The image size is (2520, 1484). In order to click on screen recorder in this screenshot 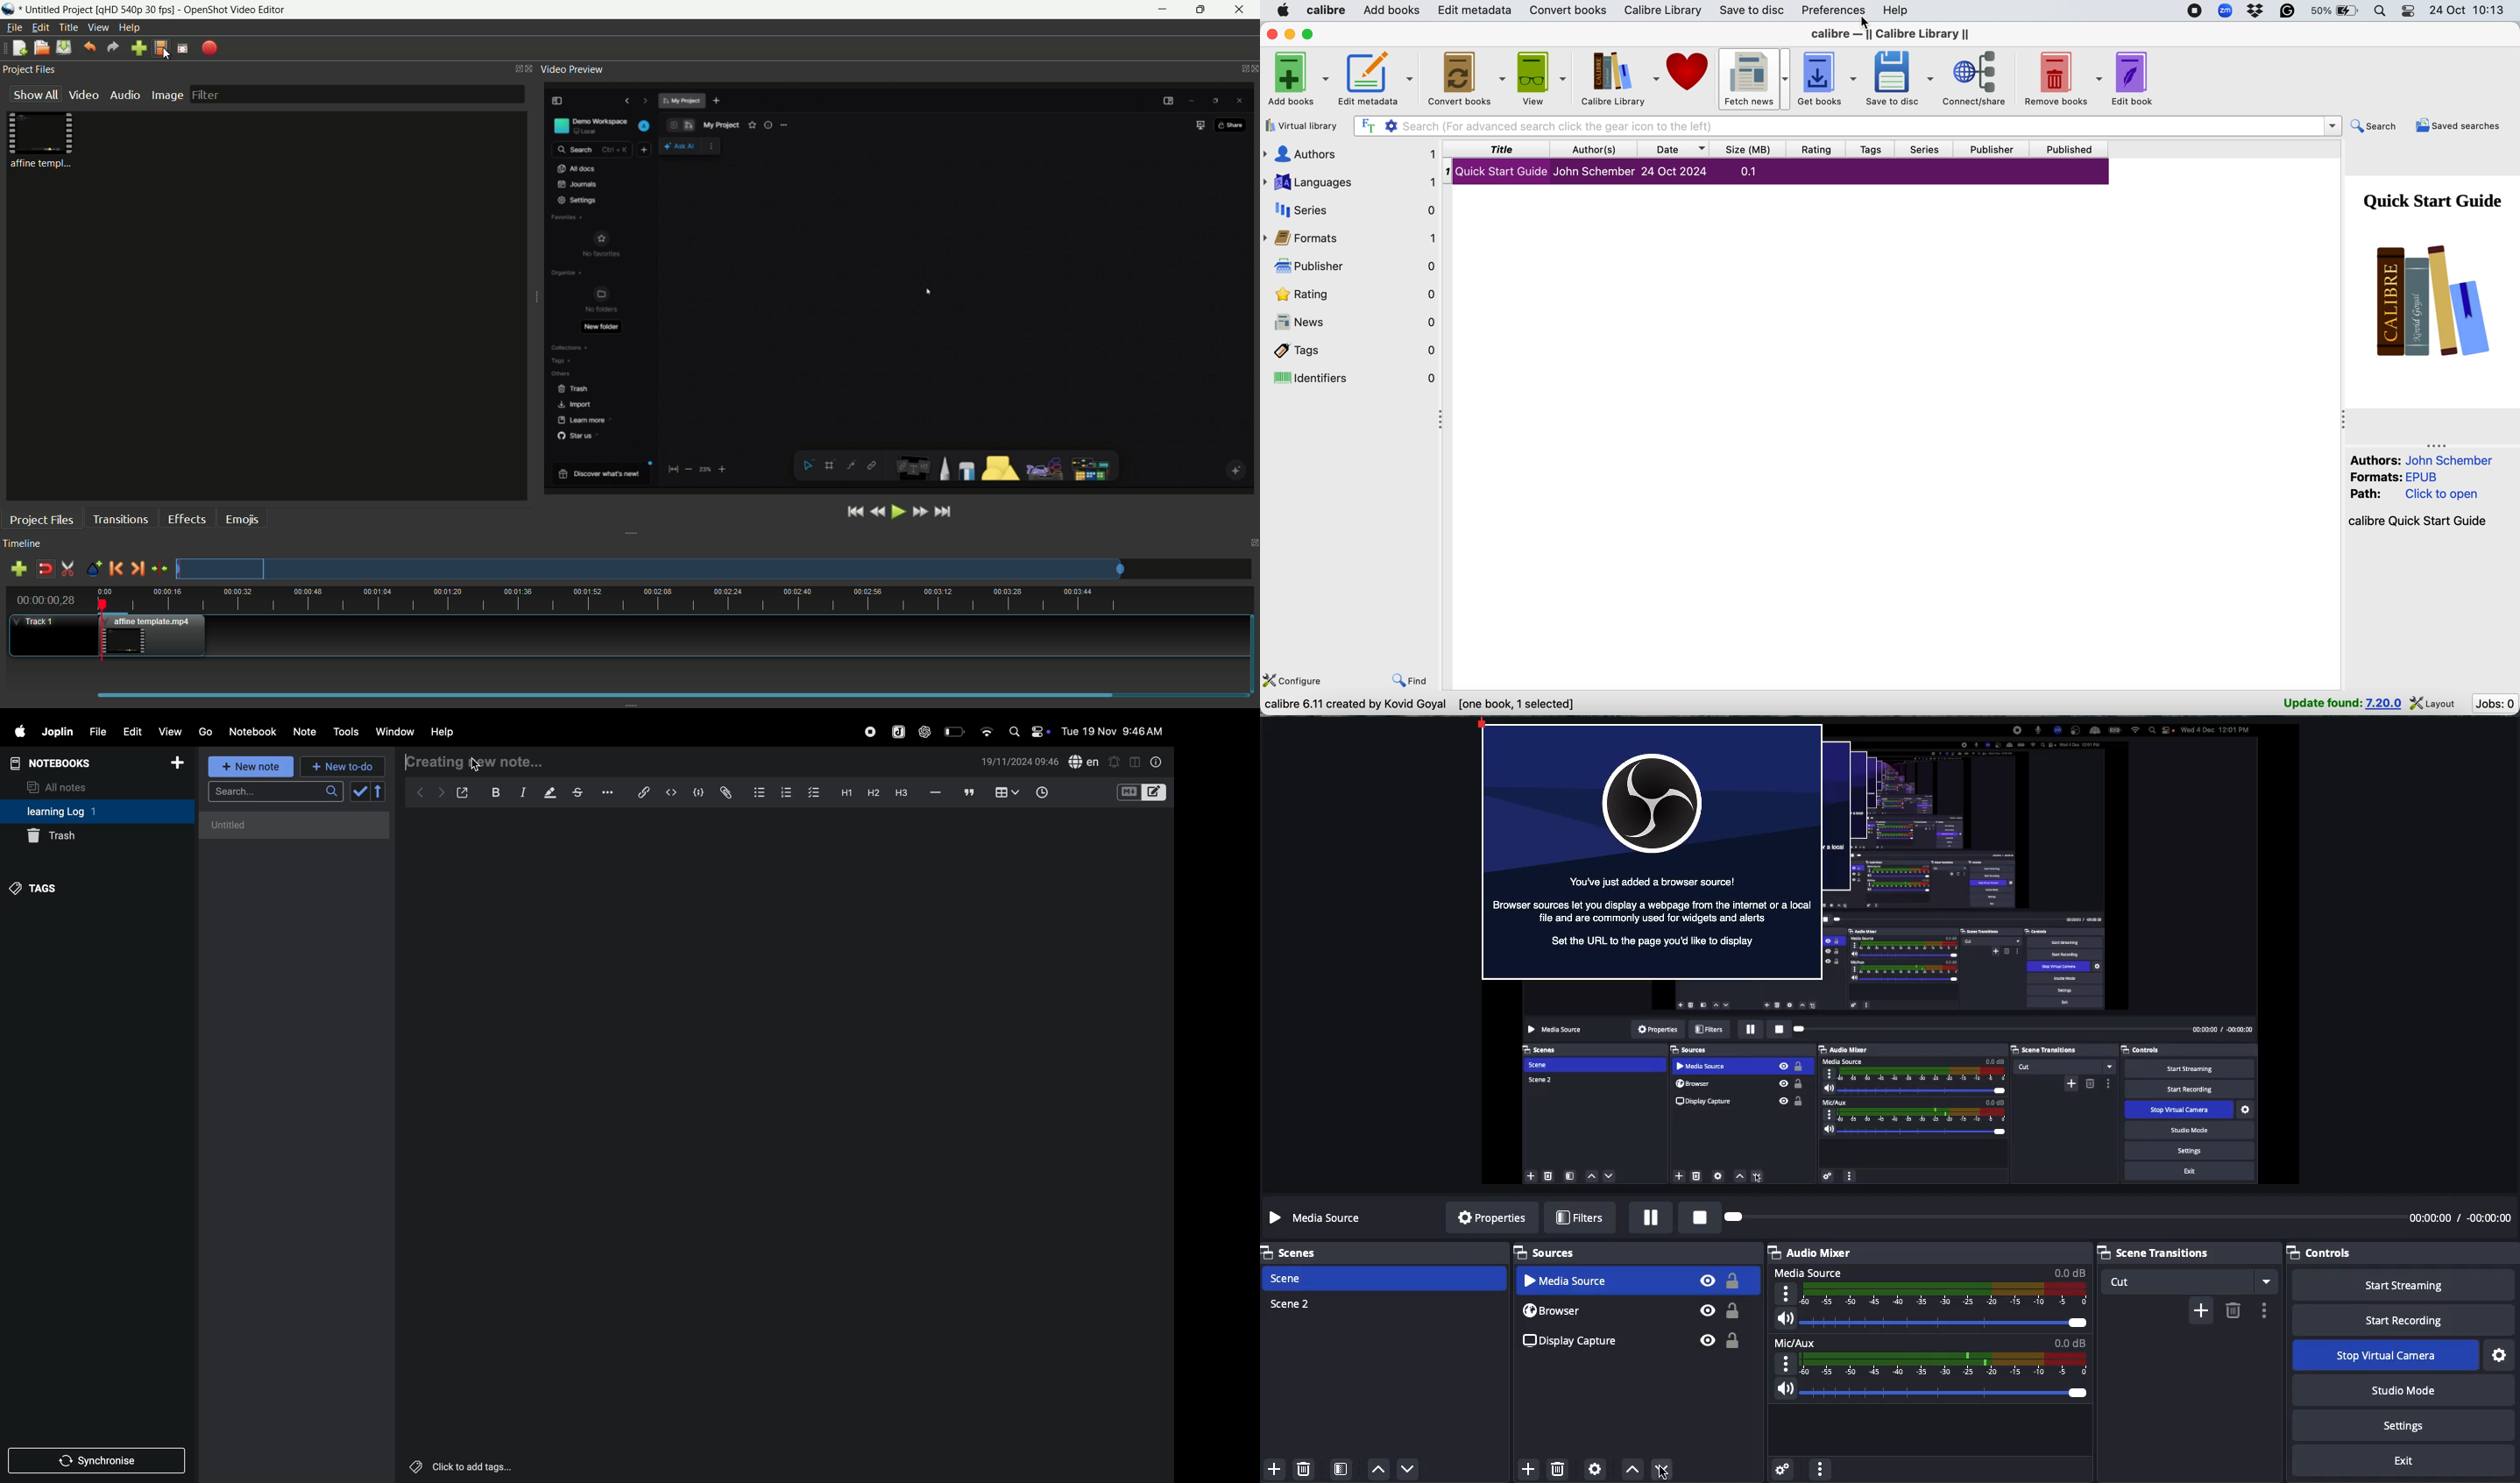, I will do `click(2193, 10)`.